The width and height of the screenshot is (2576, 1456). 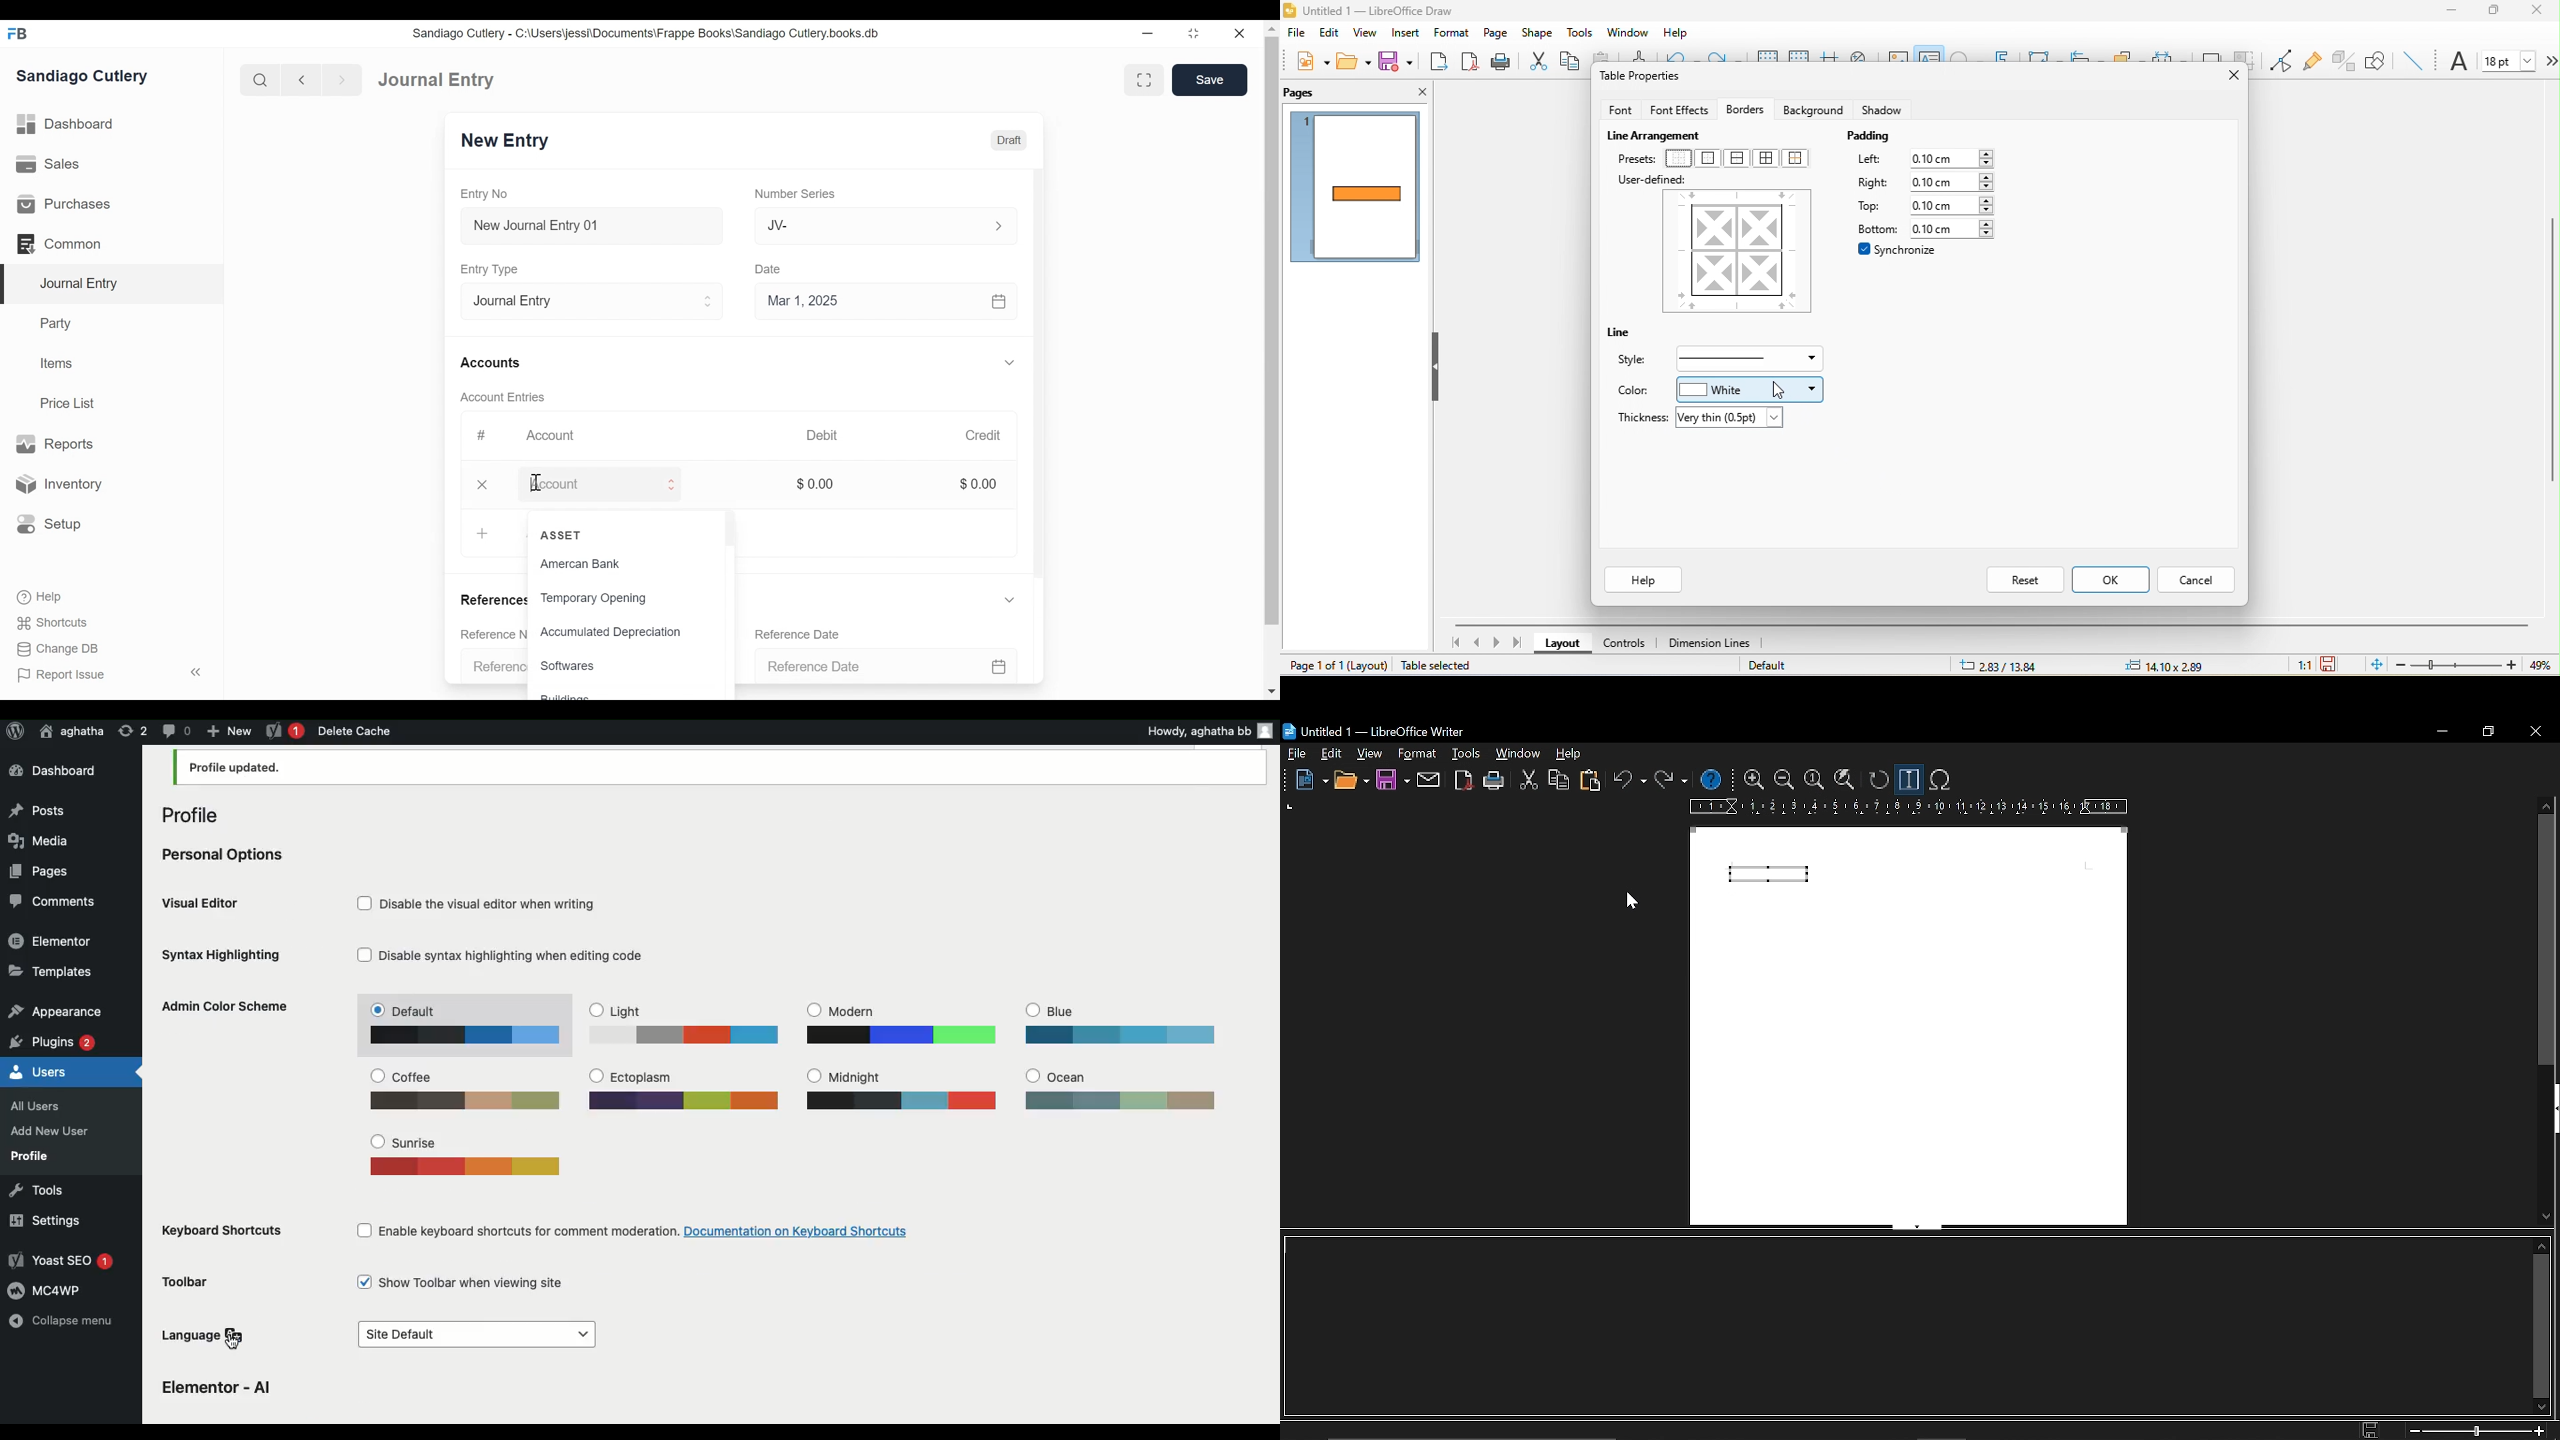 What do you see at coordinates (1368, 9) in the screenshot?
I see `Untitled 1 — LibreOffice Draw` at bounding box center [1368, 9].